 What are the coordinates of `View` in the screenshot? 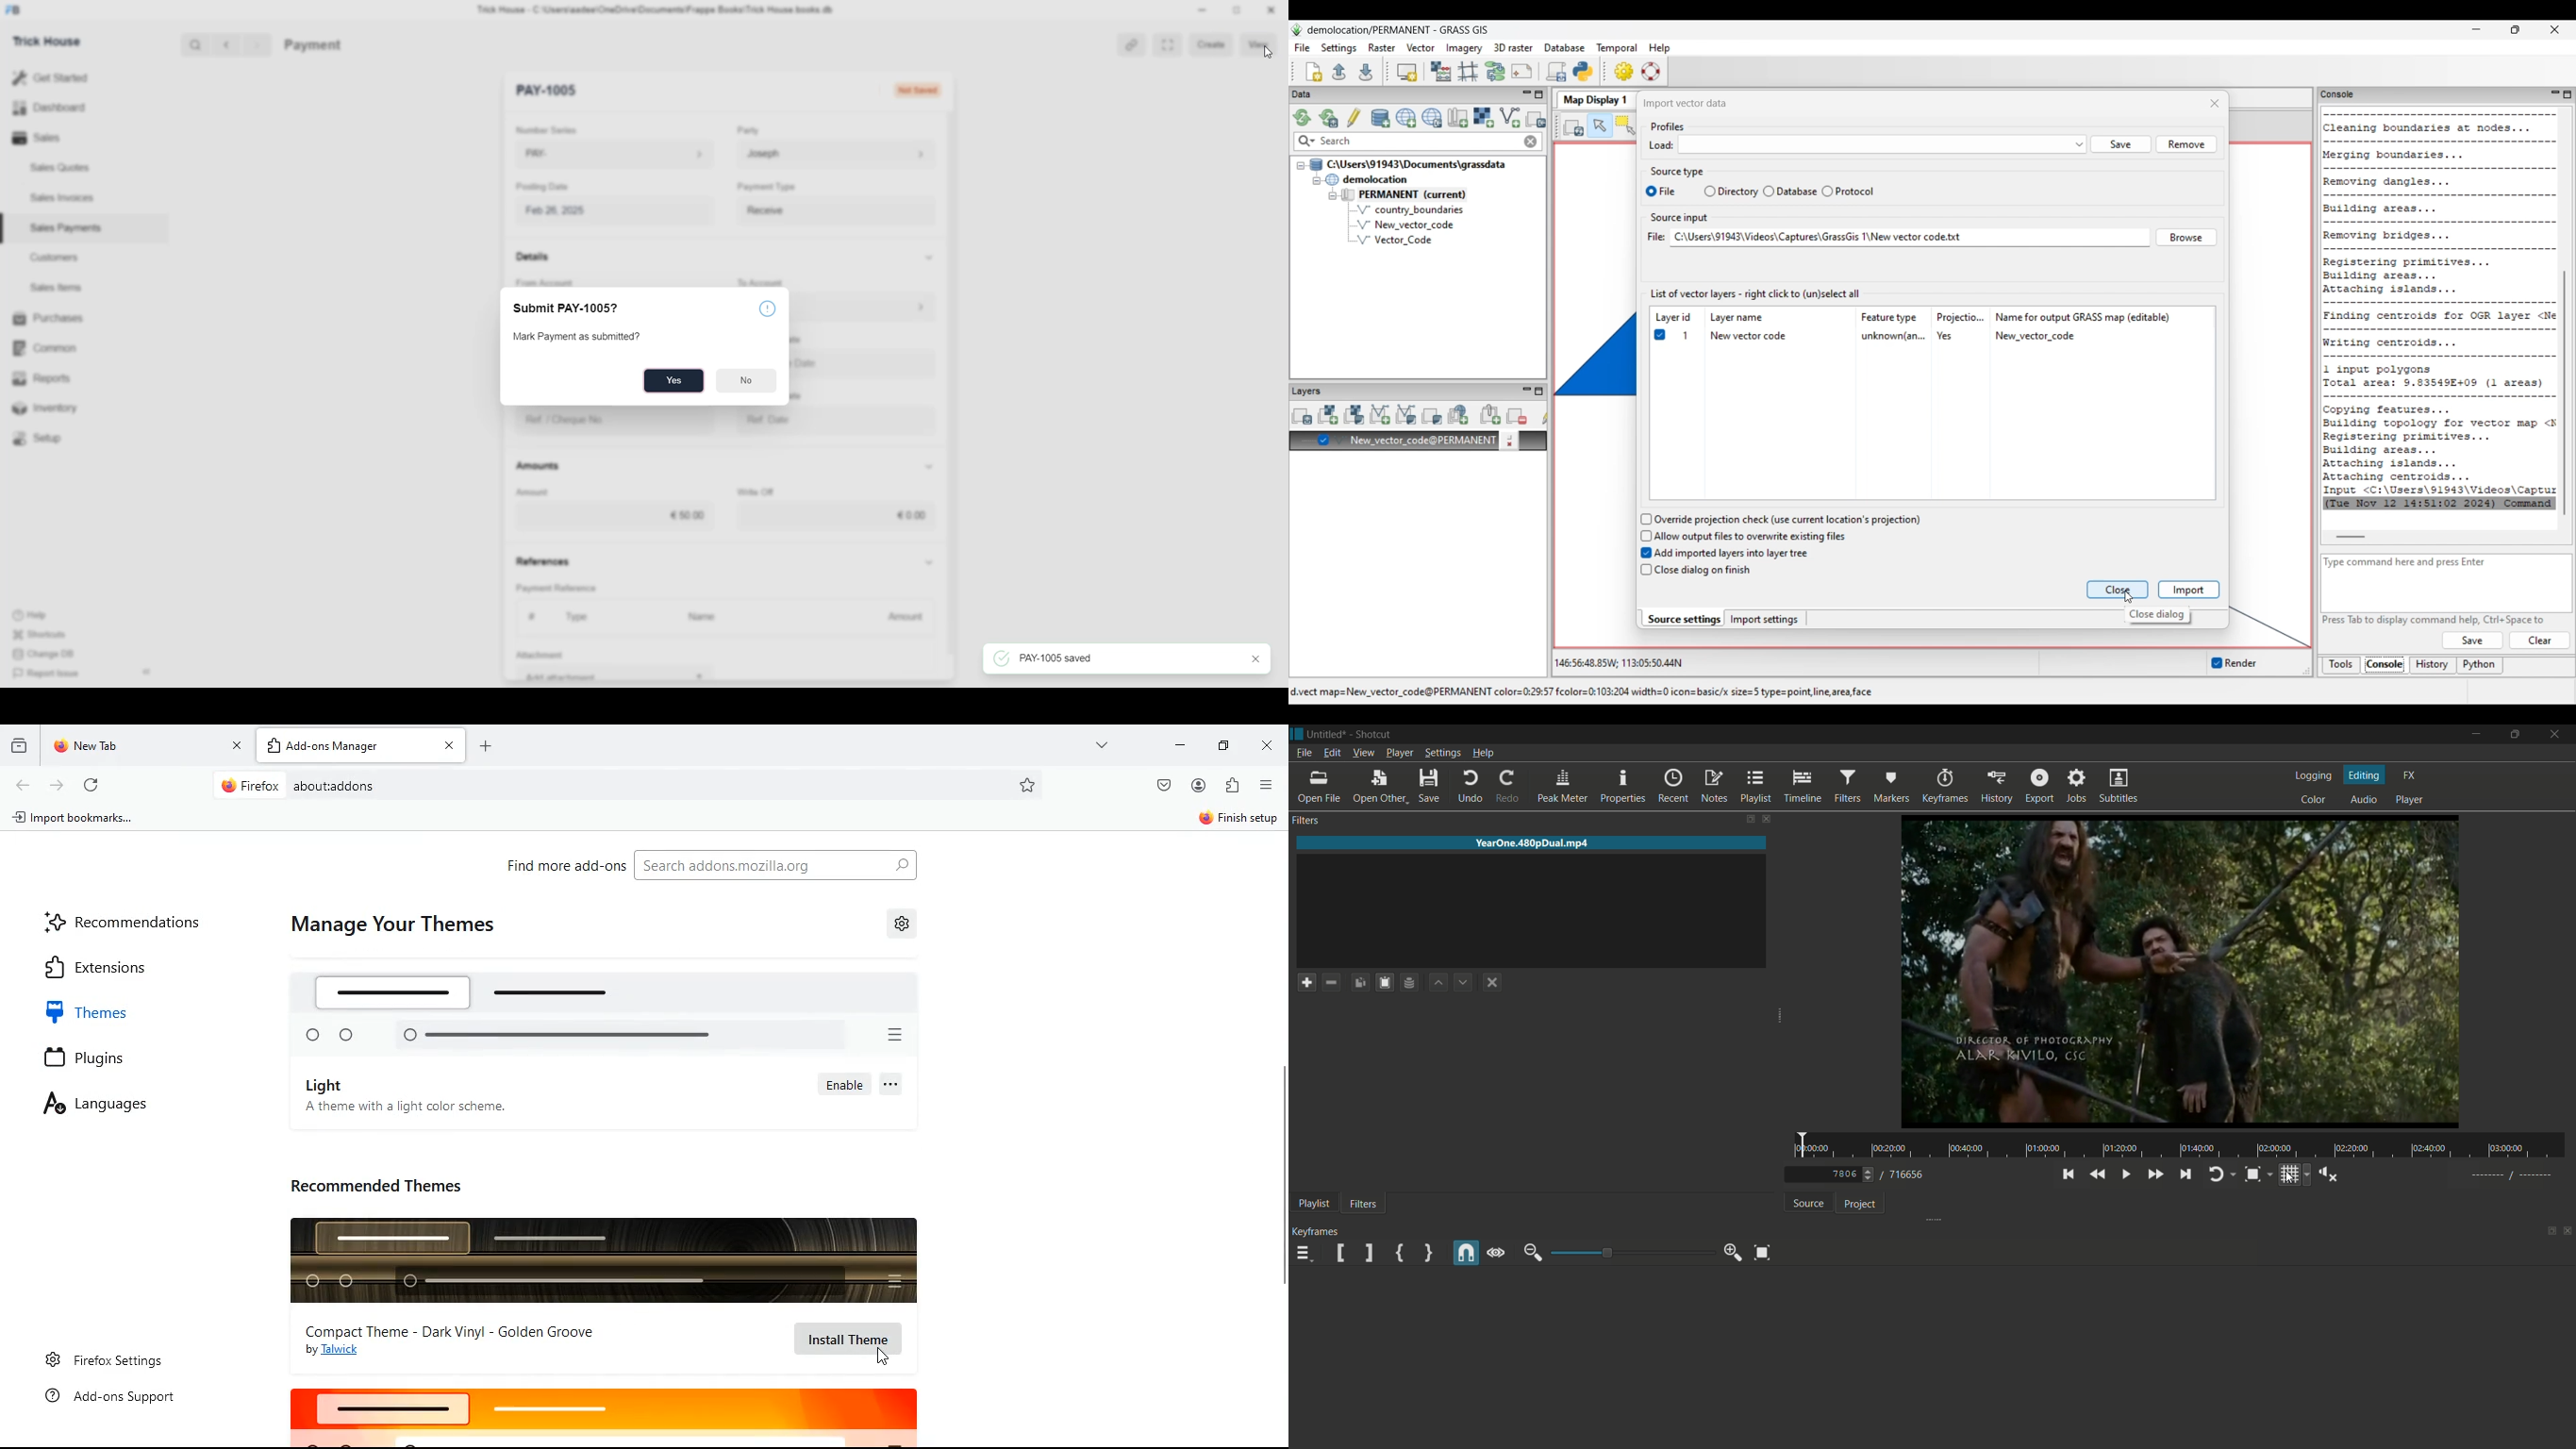 It's located at (1260, 45).